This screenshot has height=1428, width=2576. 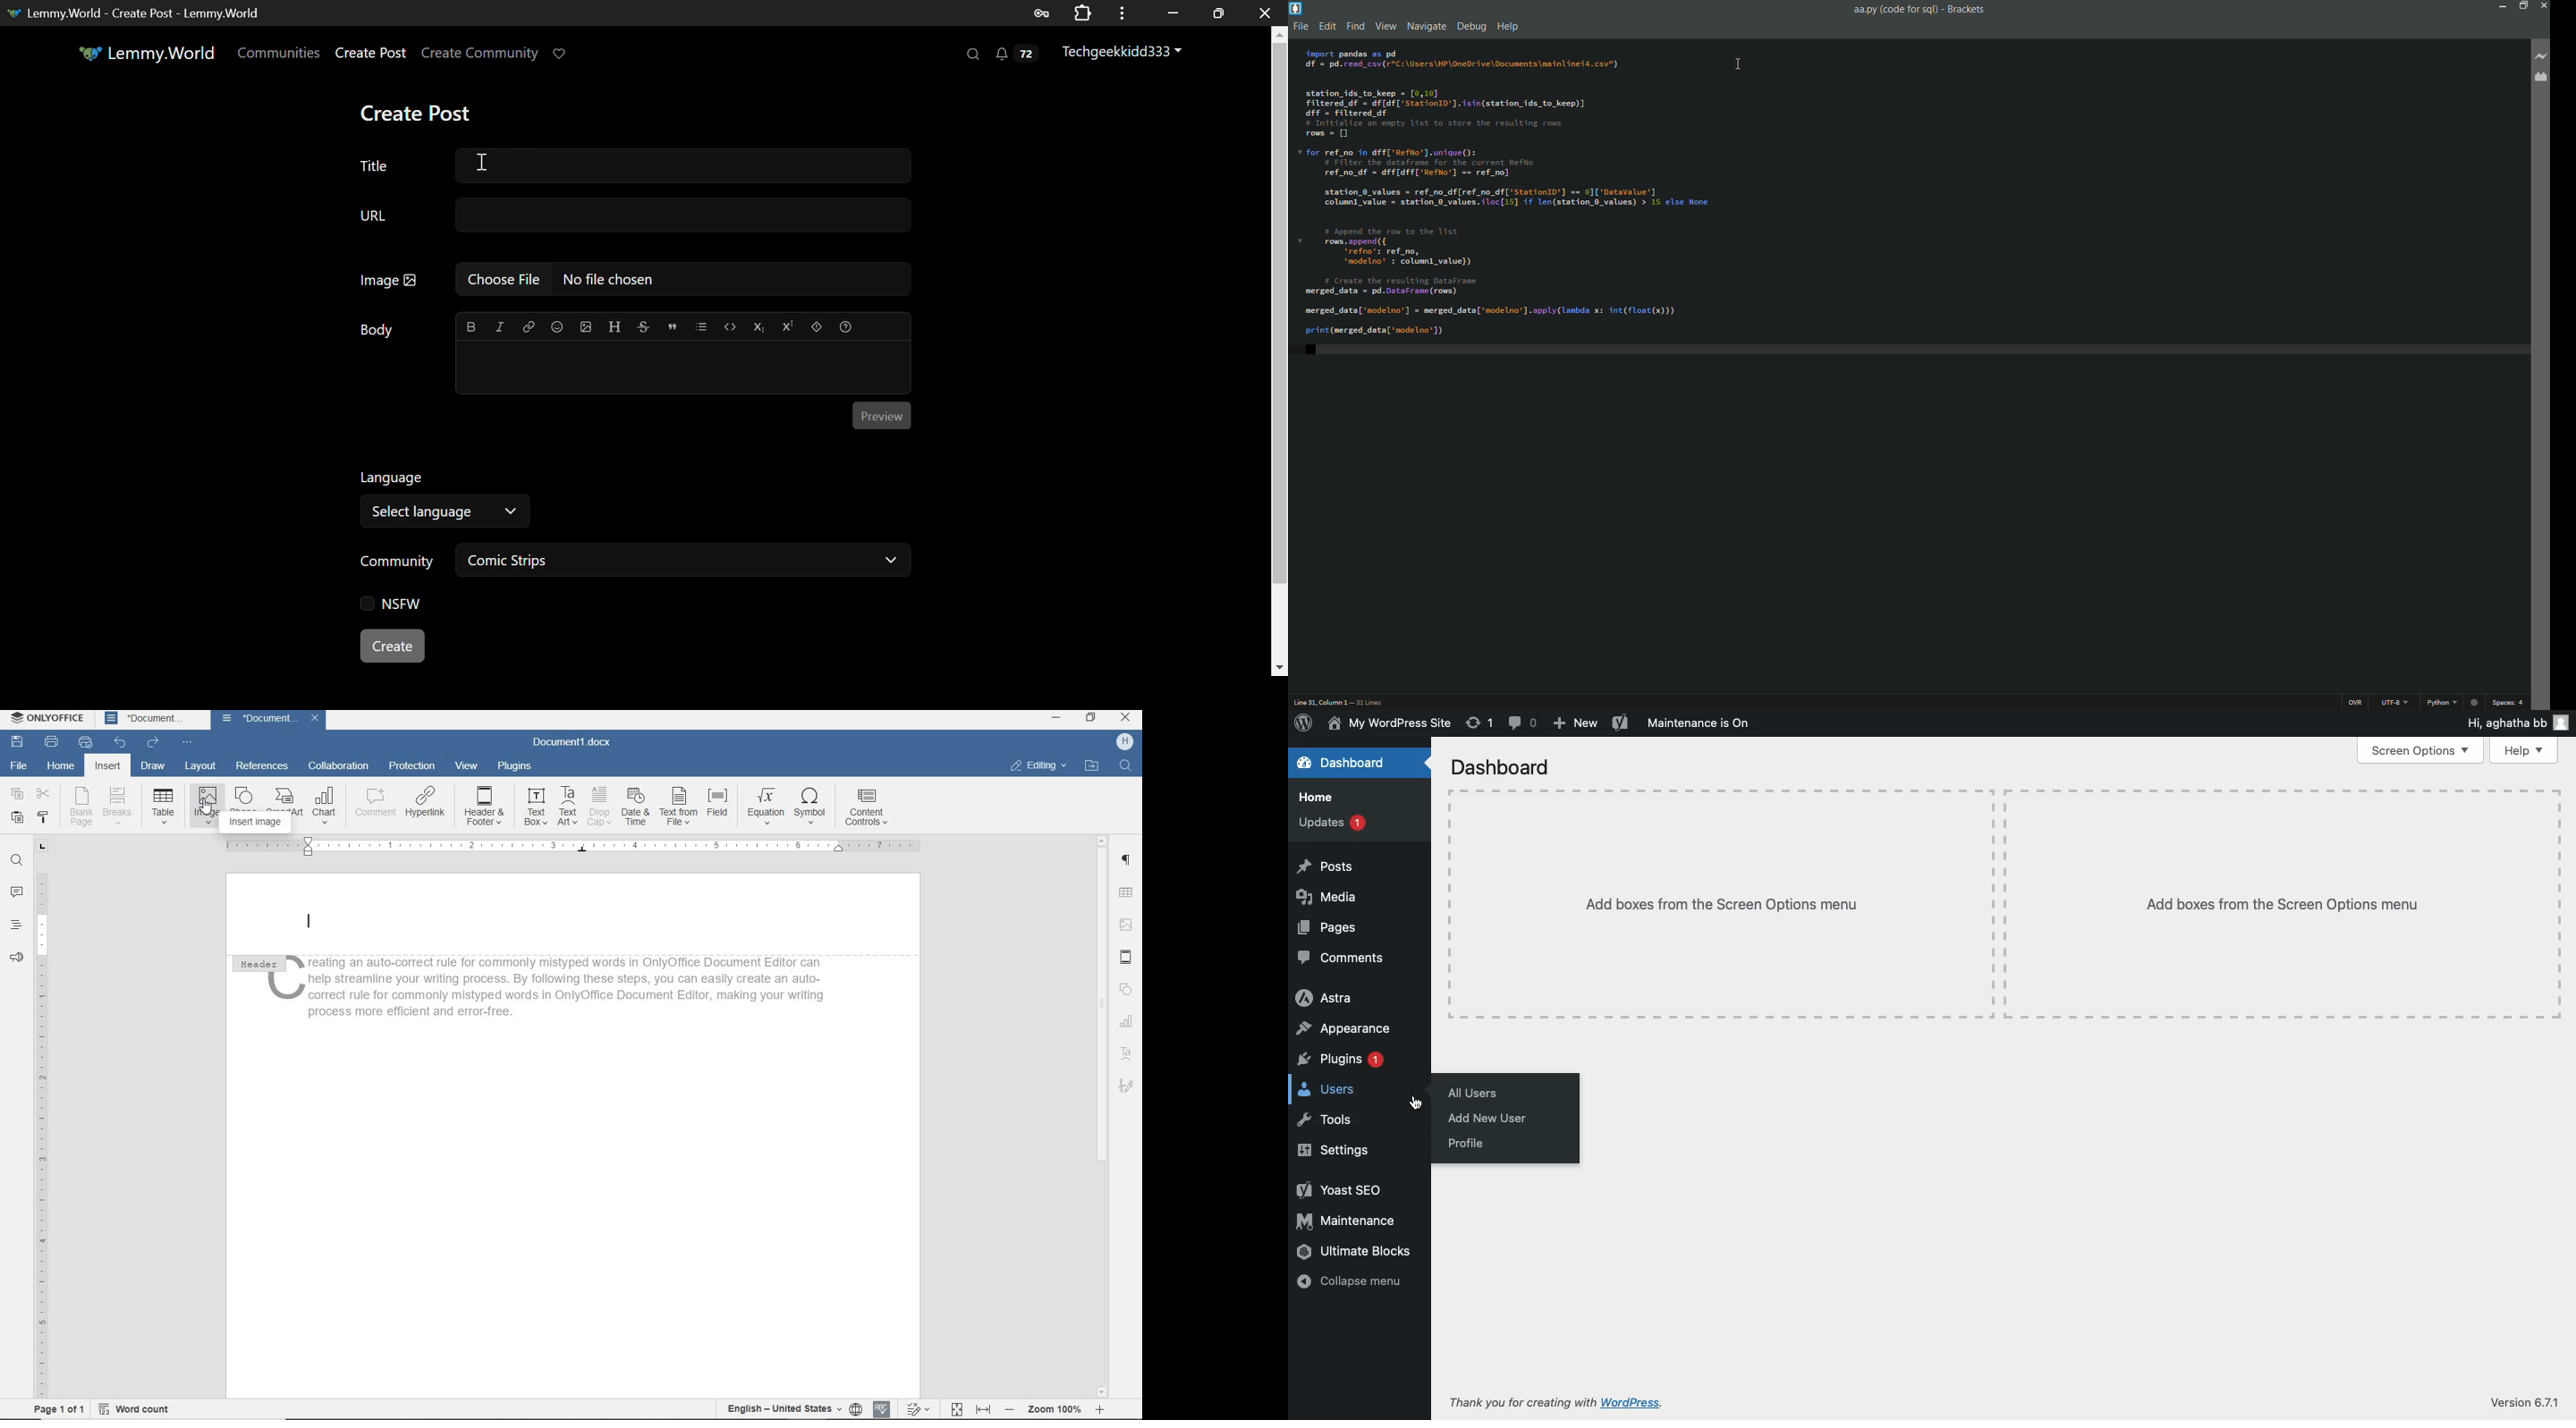 What do you see at coordinates (535, 809) in the screenshot?
I see `TEXT BOX` at bounding box center [535, 809].